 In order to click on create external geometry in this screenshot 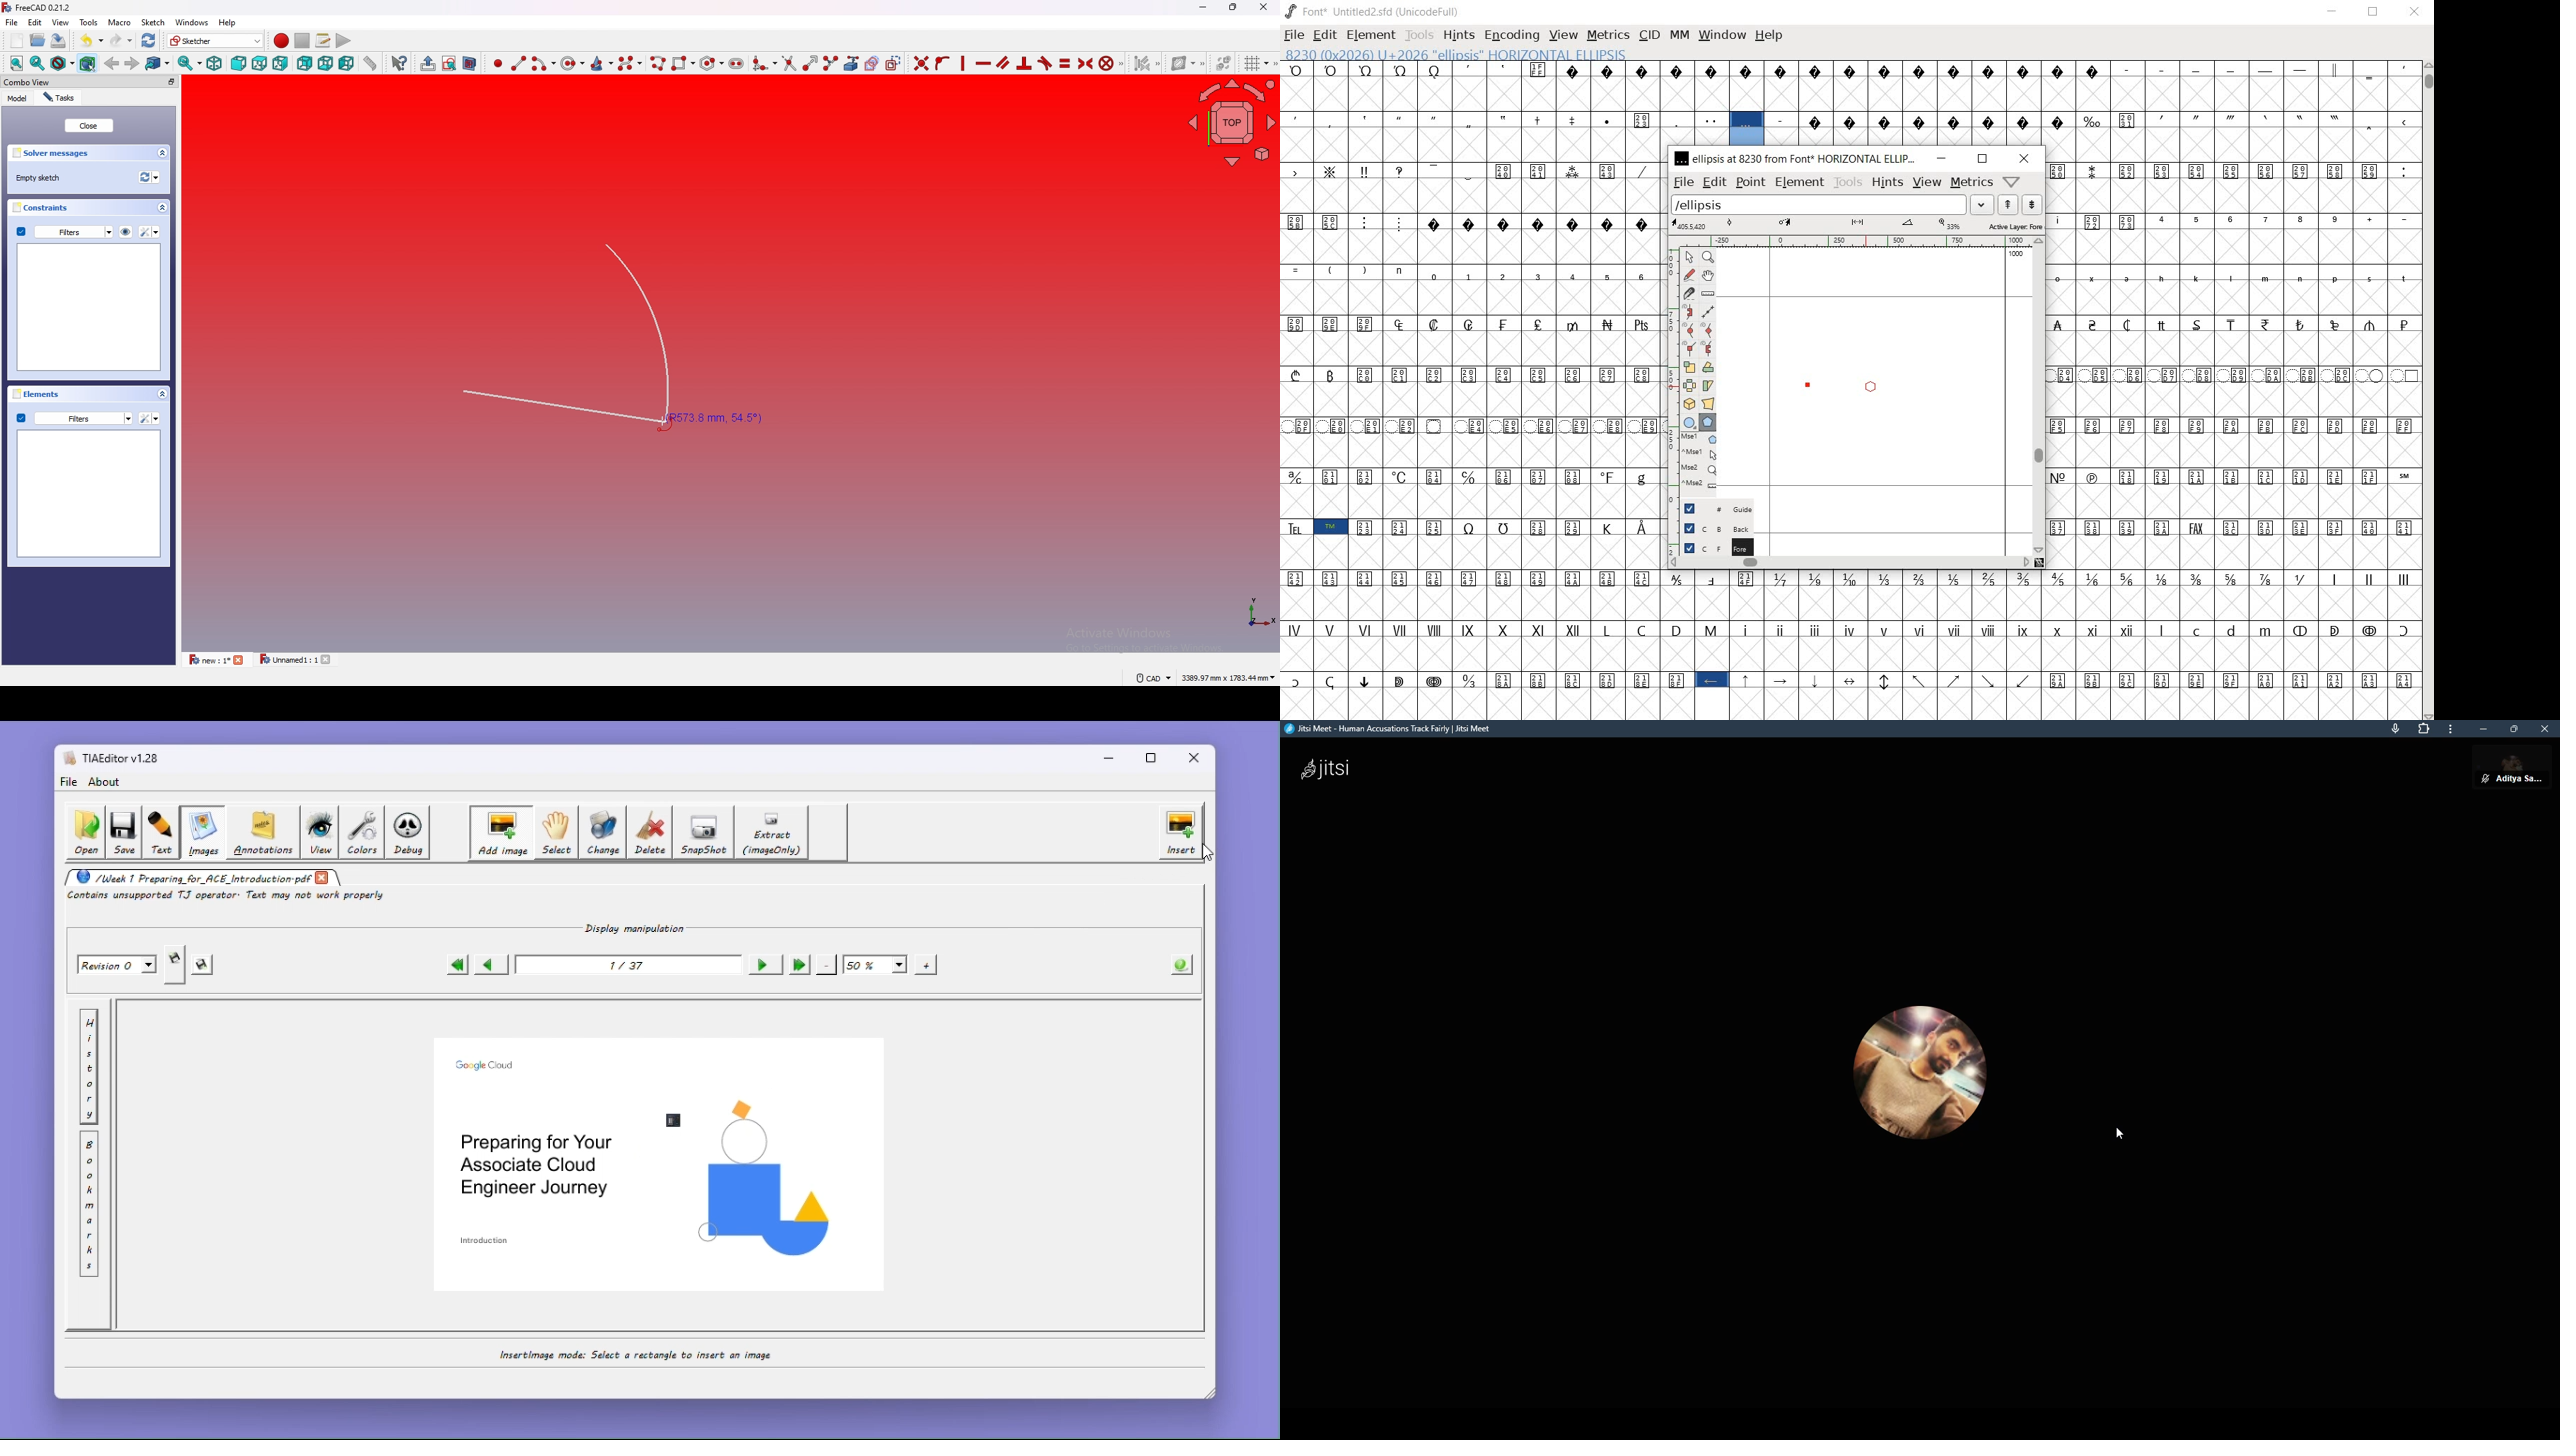, I will do `click(851, 63)`.